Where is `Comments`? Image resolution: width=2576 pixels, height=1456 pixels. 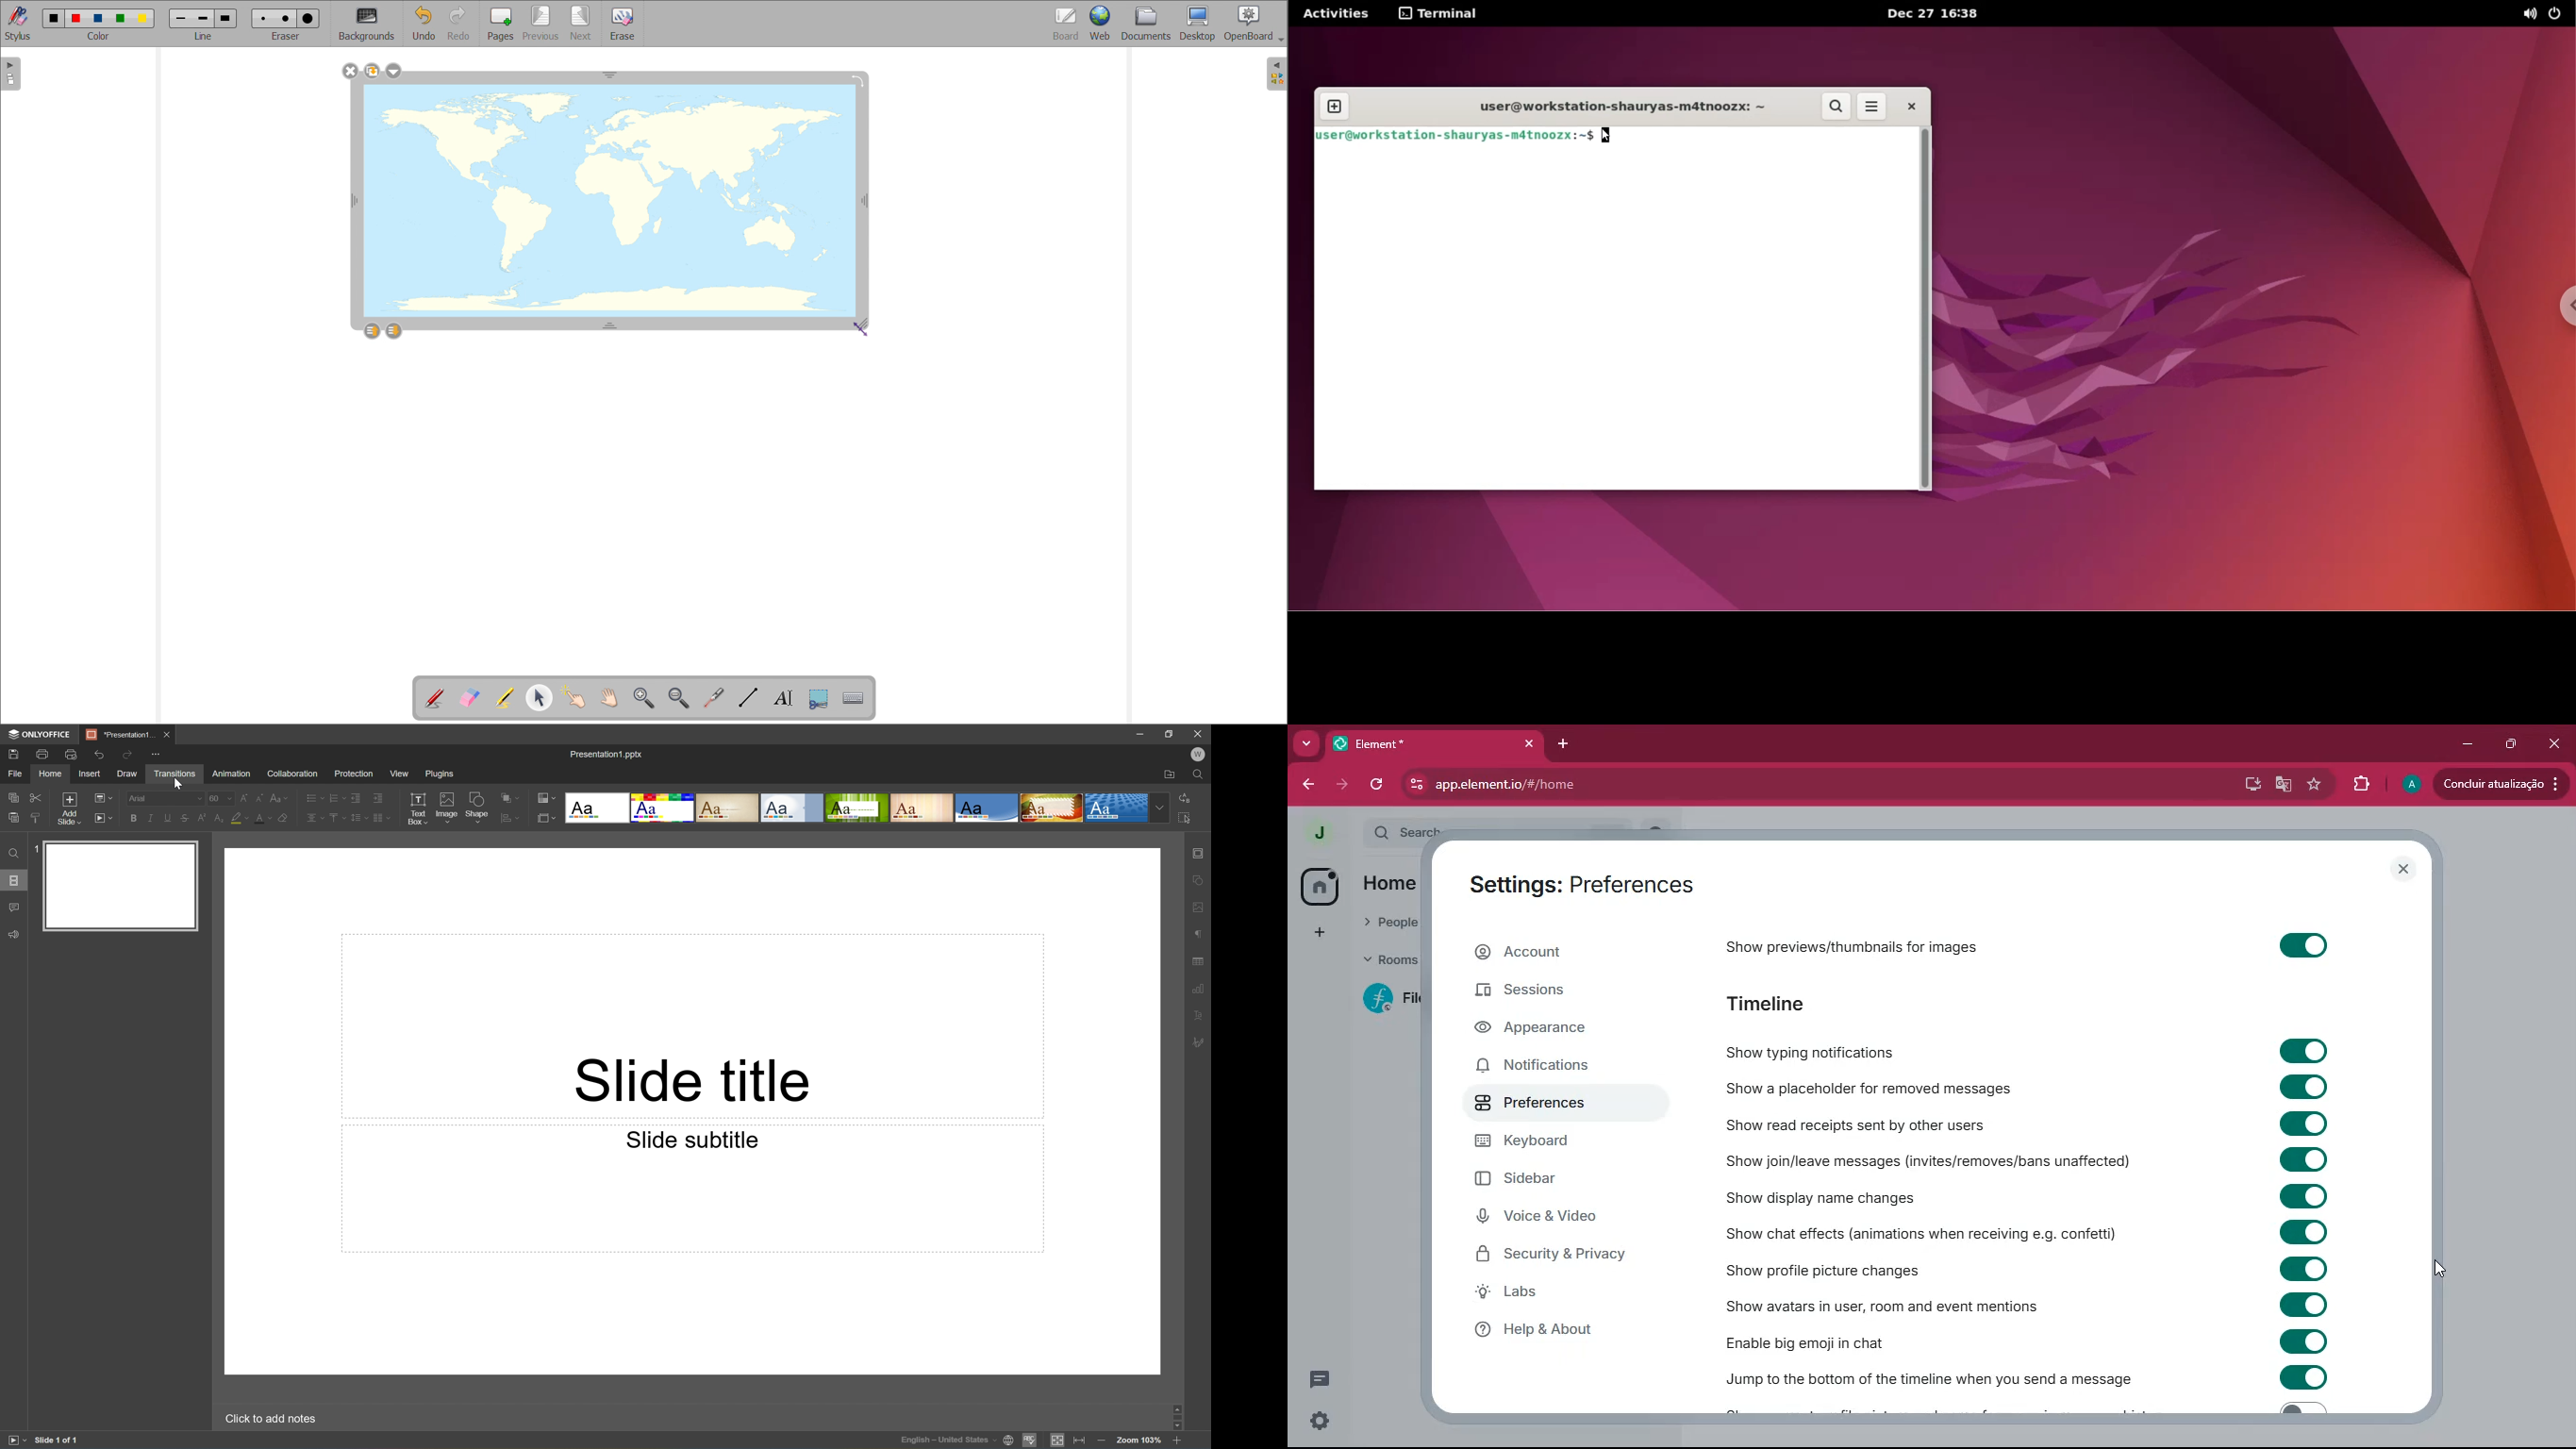
Comments is located at coordinates (13, 906).